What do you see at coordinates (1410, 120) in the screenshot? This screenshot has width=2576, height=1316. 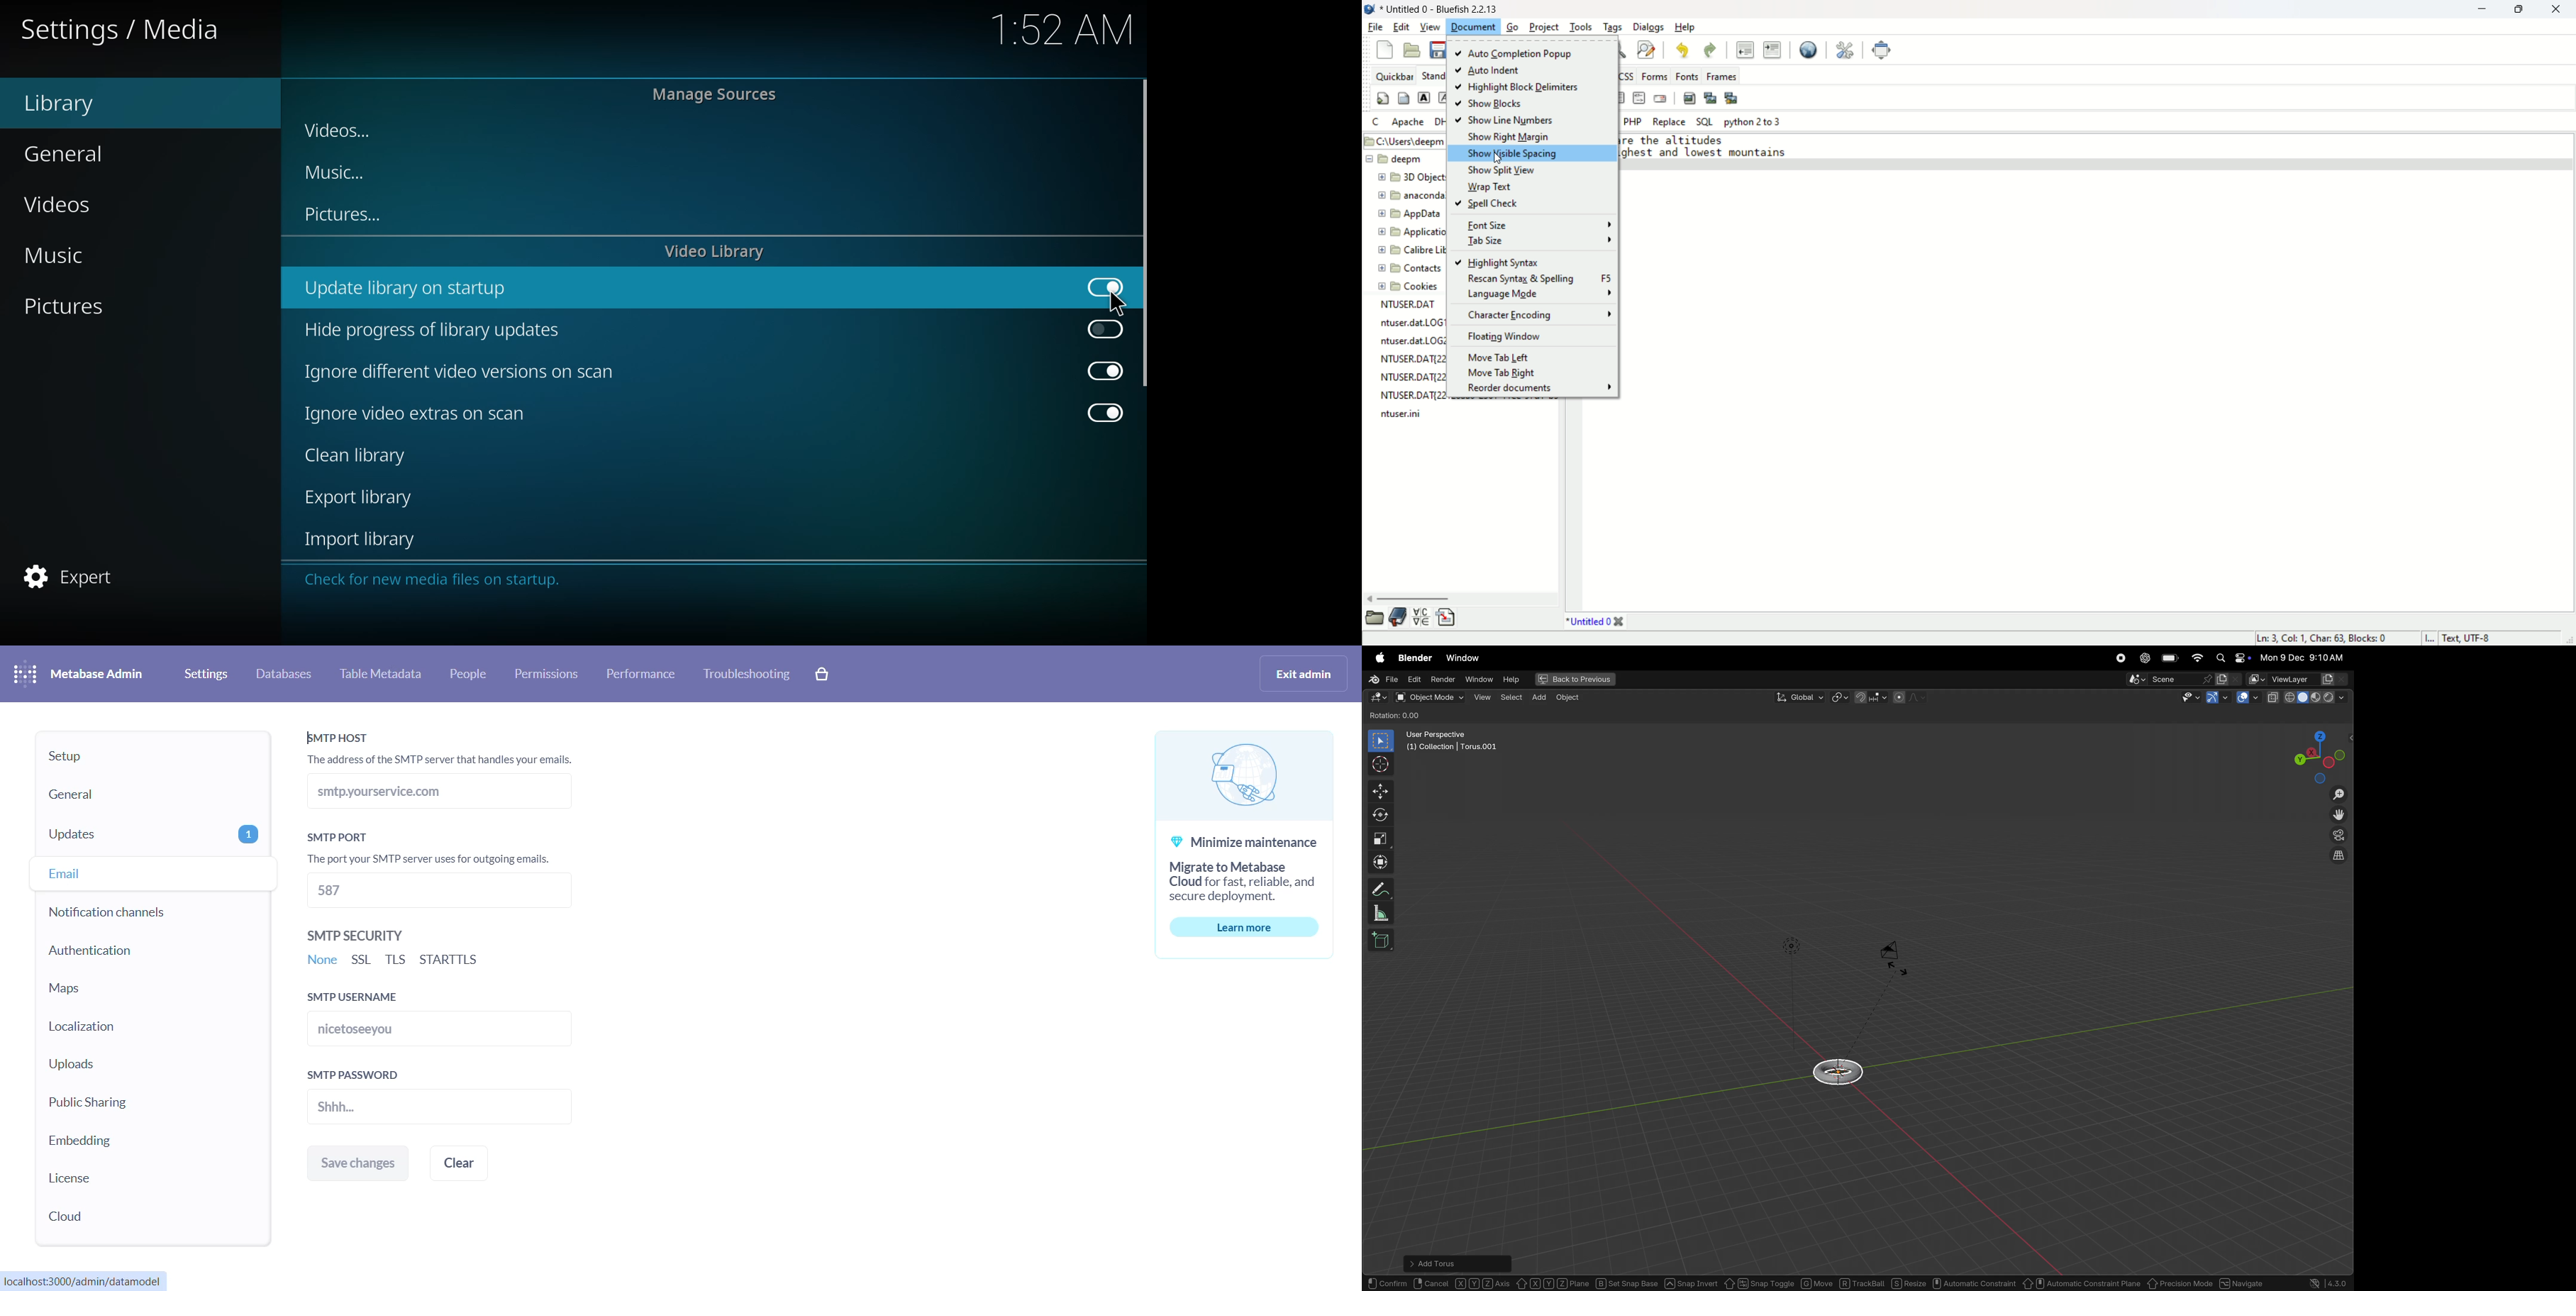 I see `Apache` at bounding box center [1410, 120].